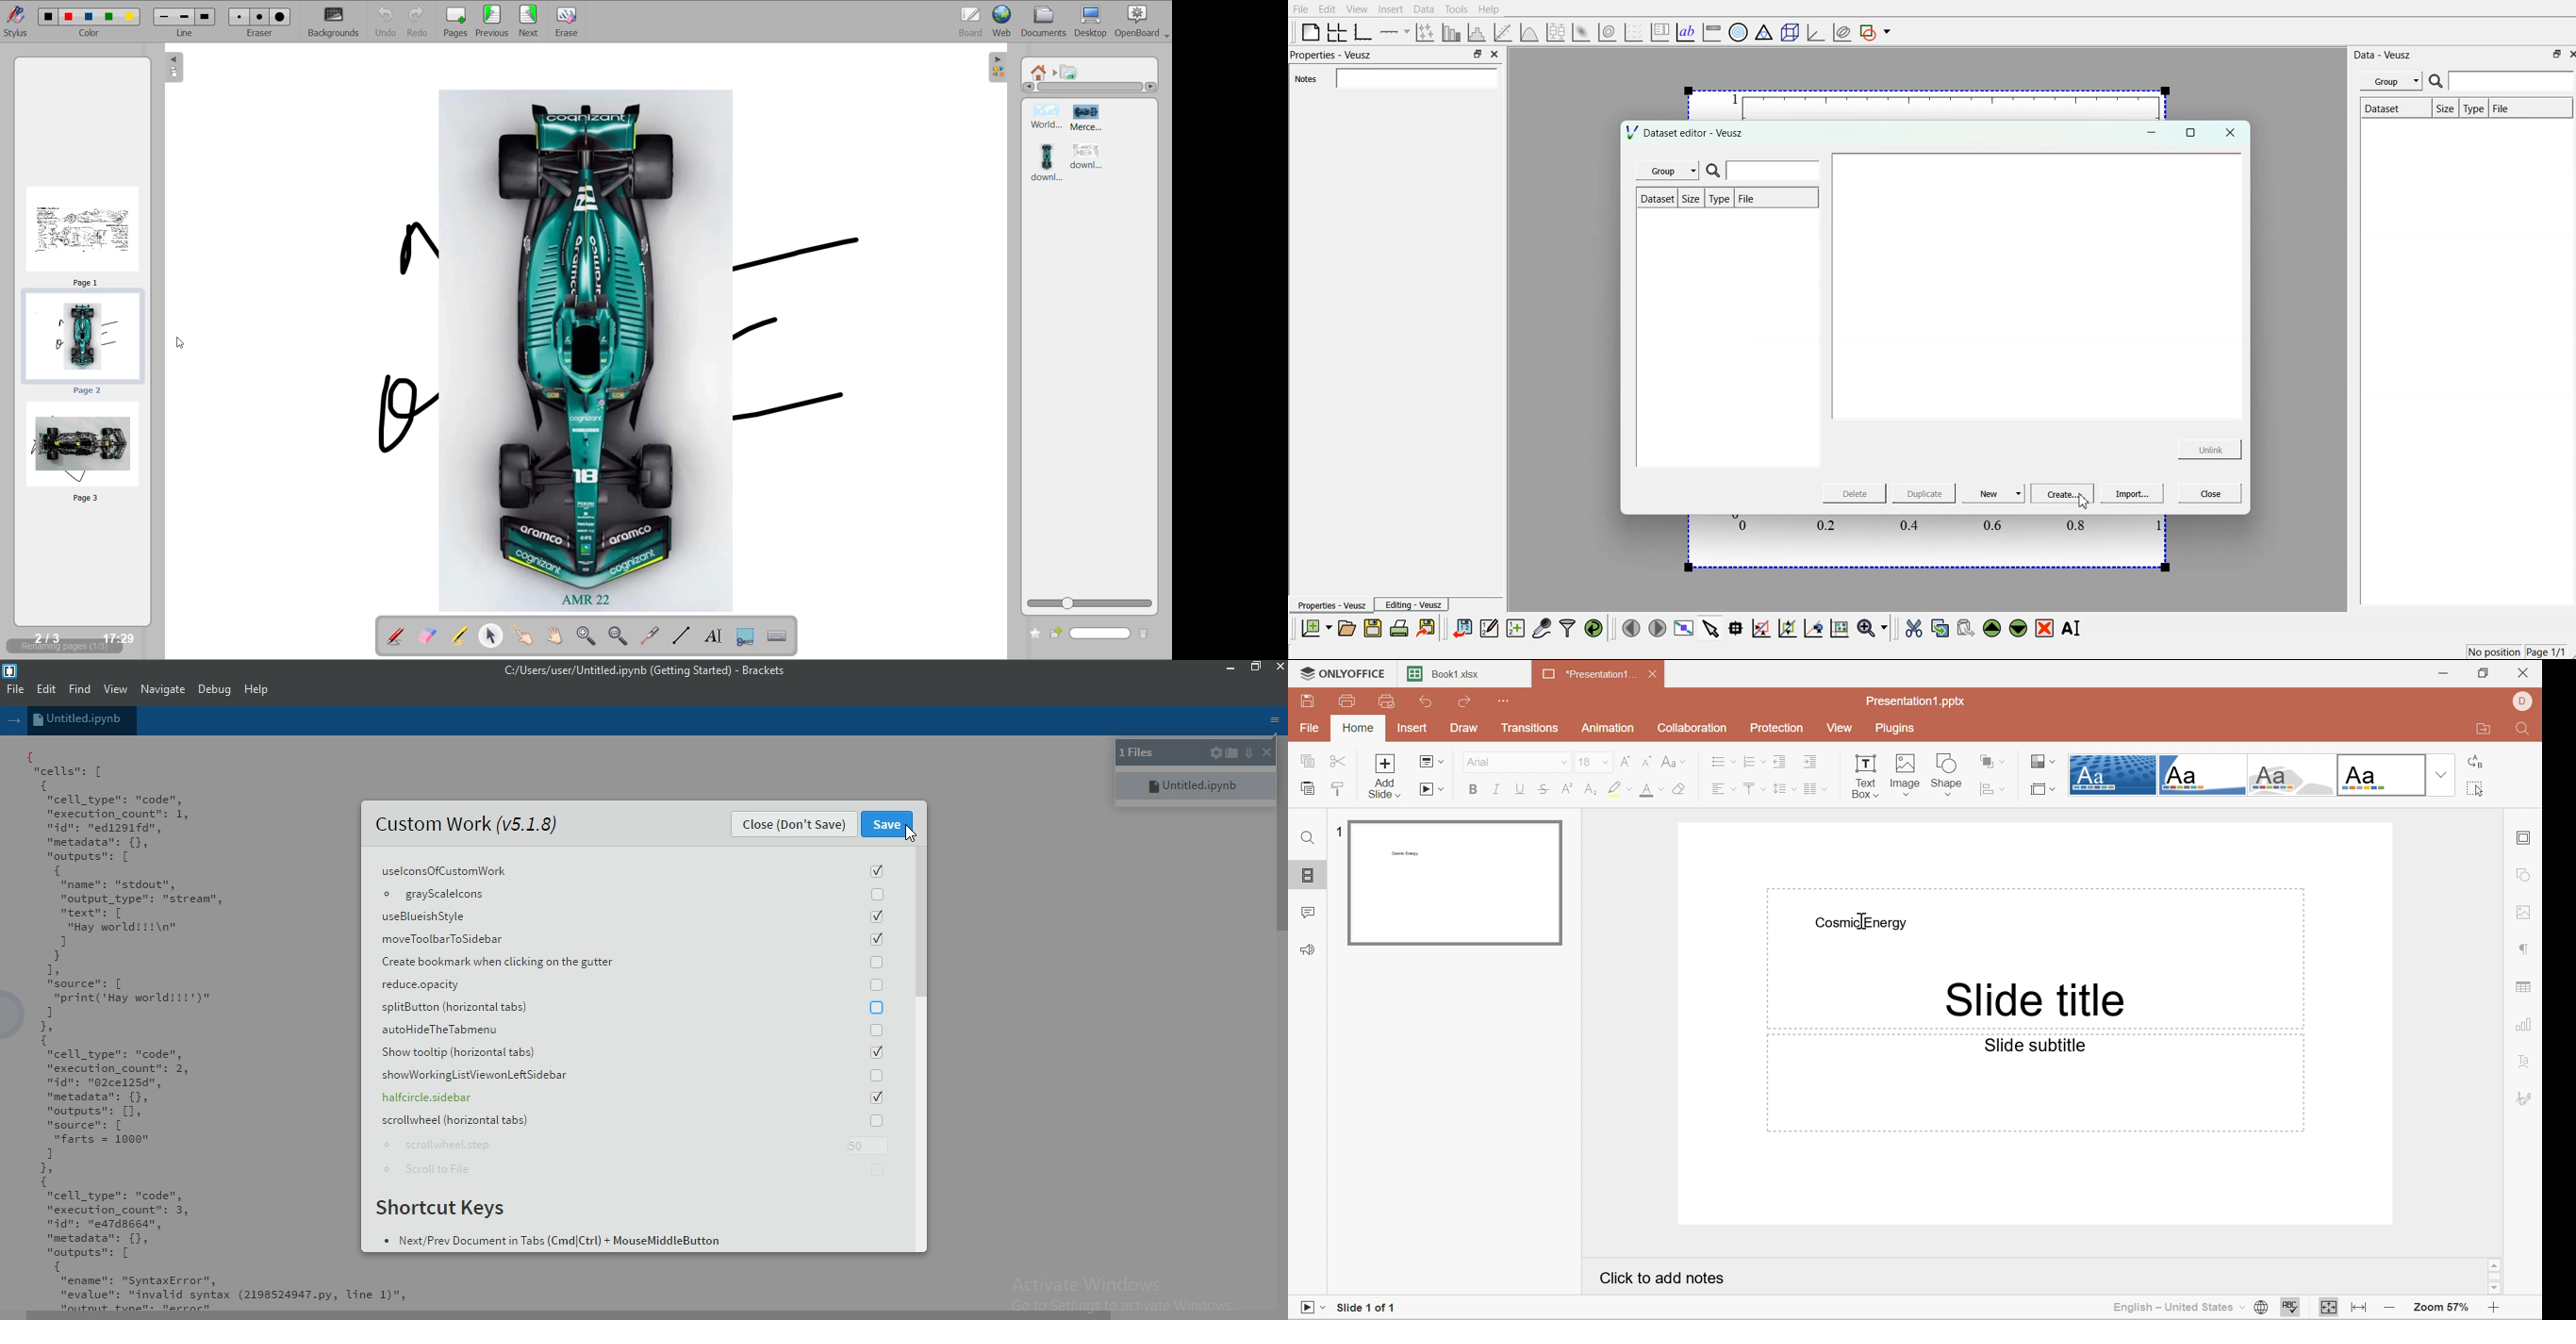 The image size is (2576, 1344). I want to click on Table settings, so click(2526, 987).